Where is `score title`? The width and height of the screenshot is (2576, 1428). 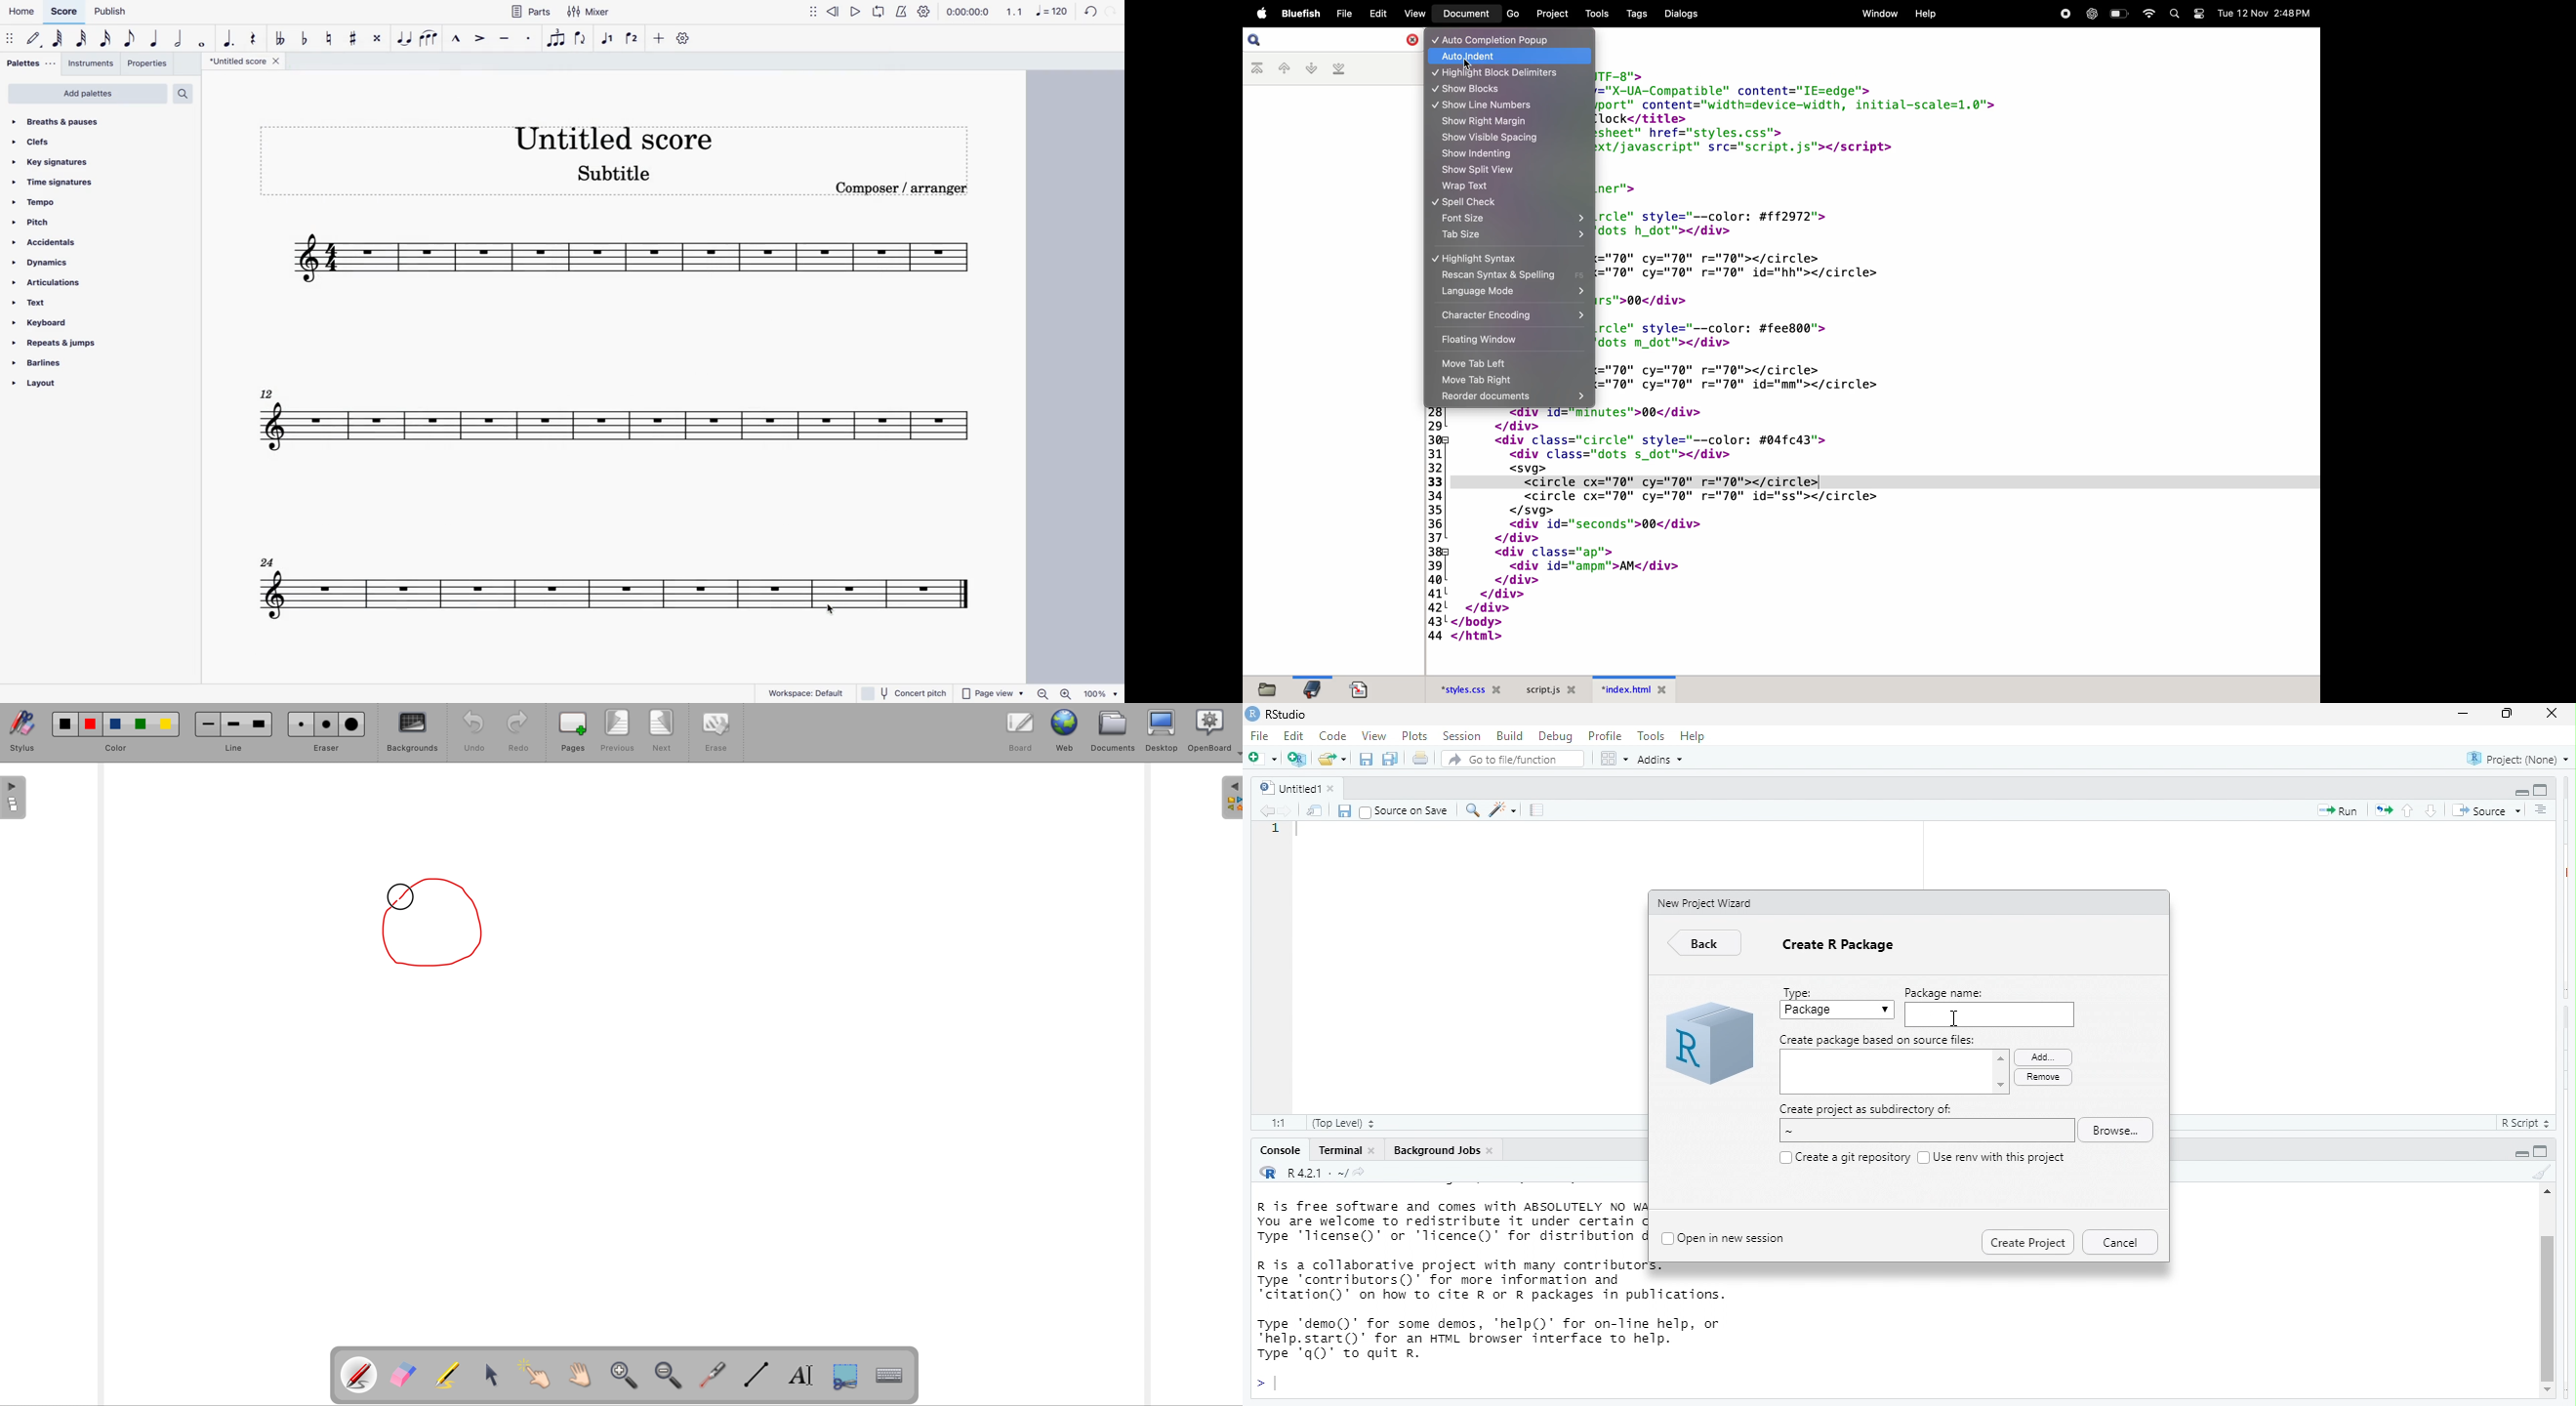 score title is located at coordinates (614, 135).